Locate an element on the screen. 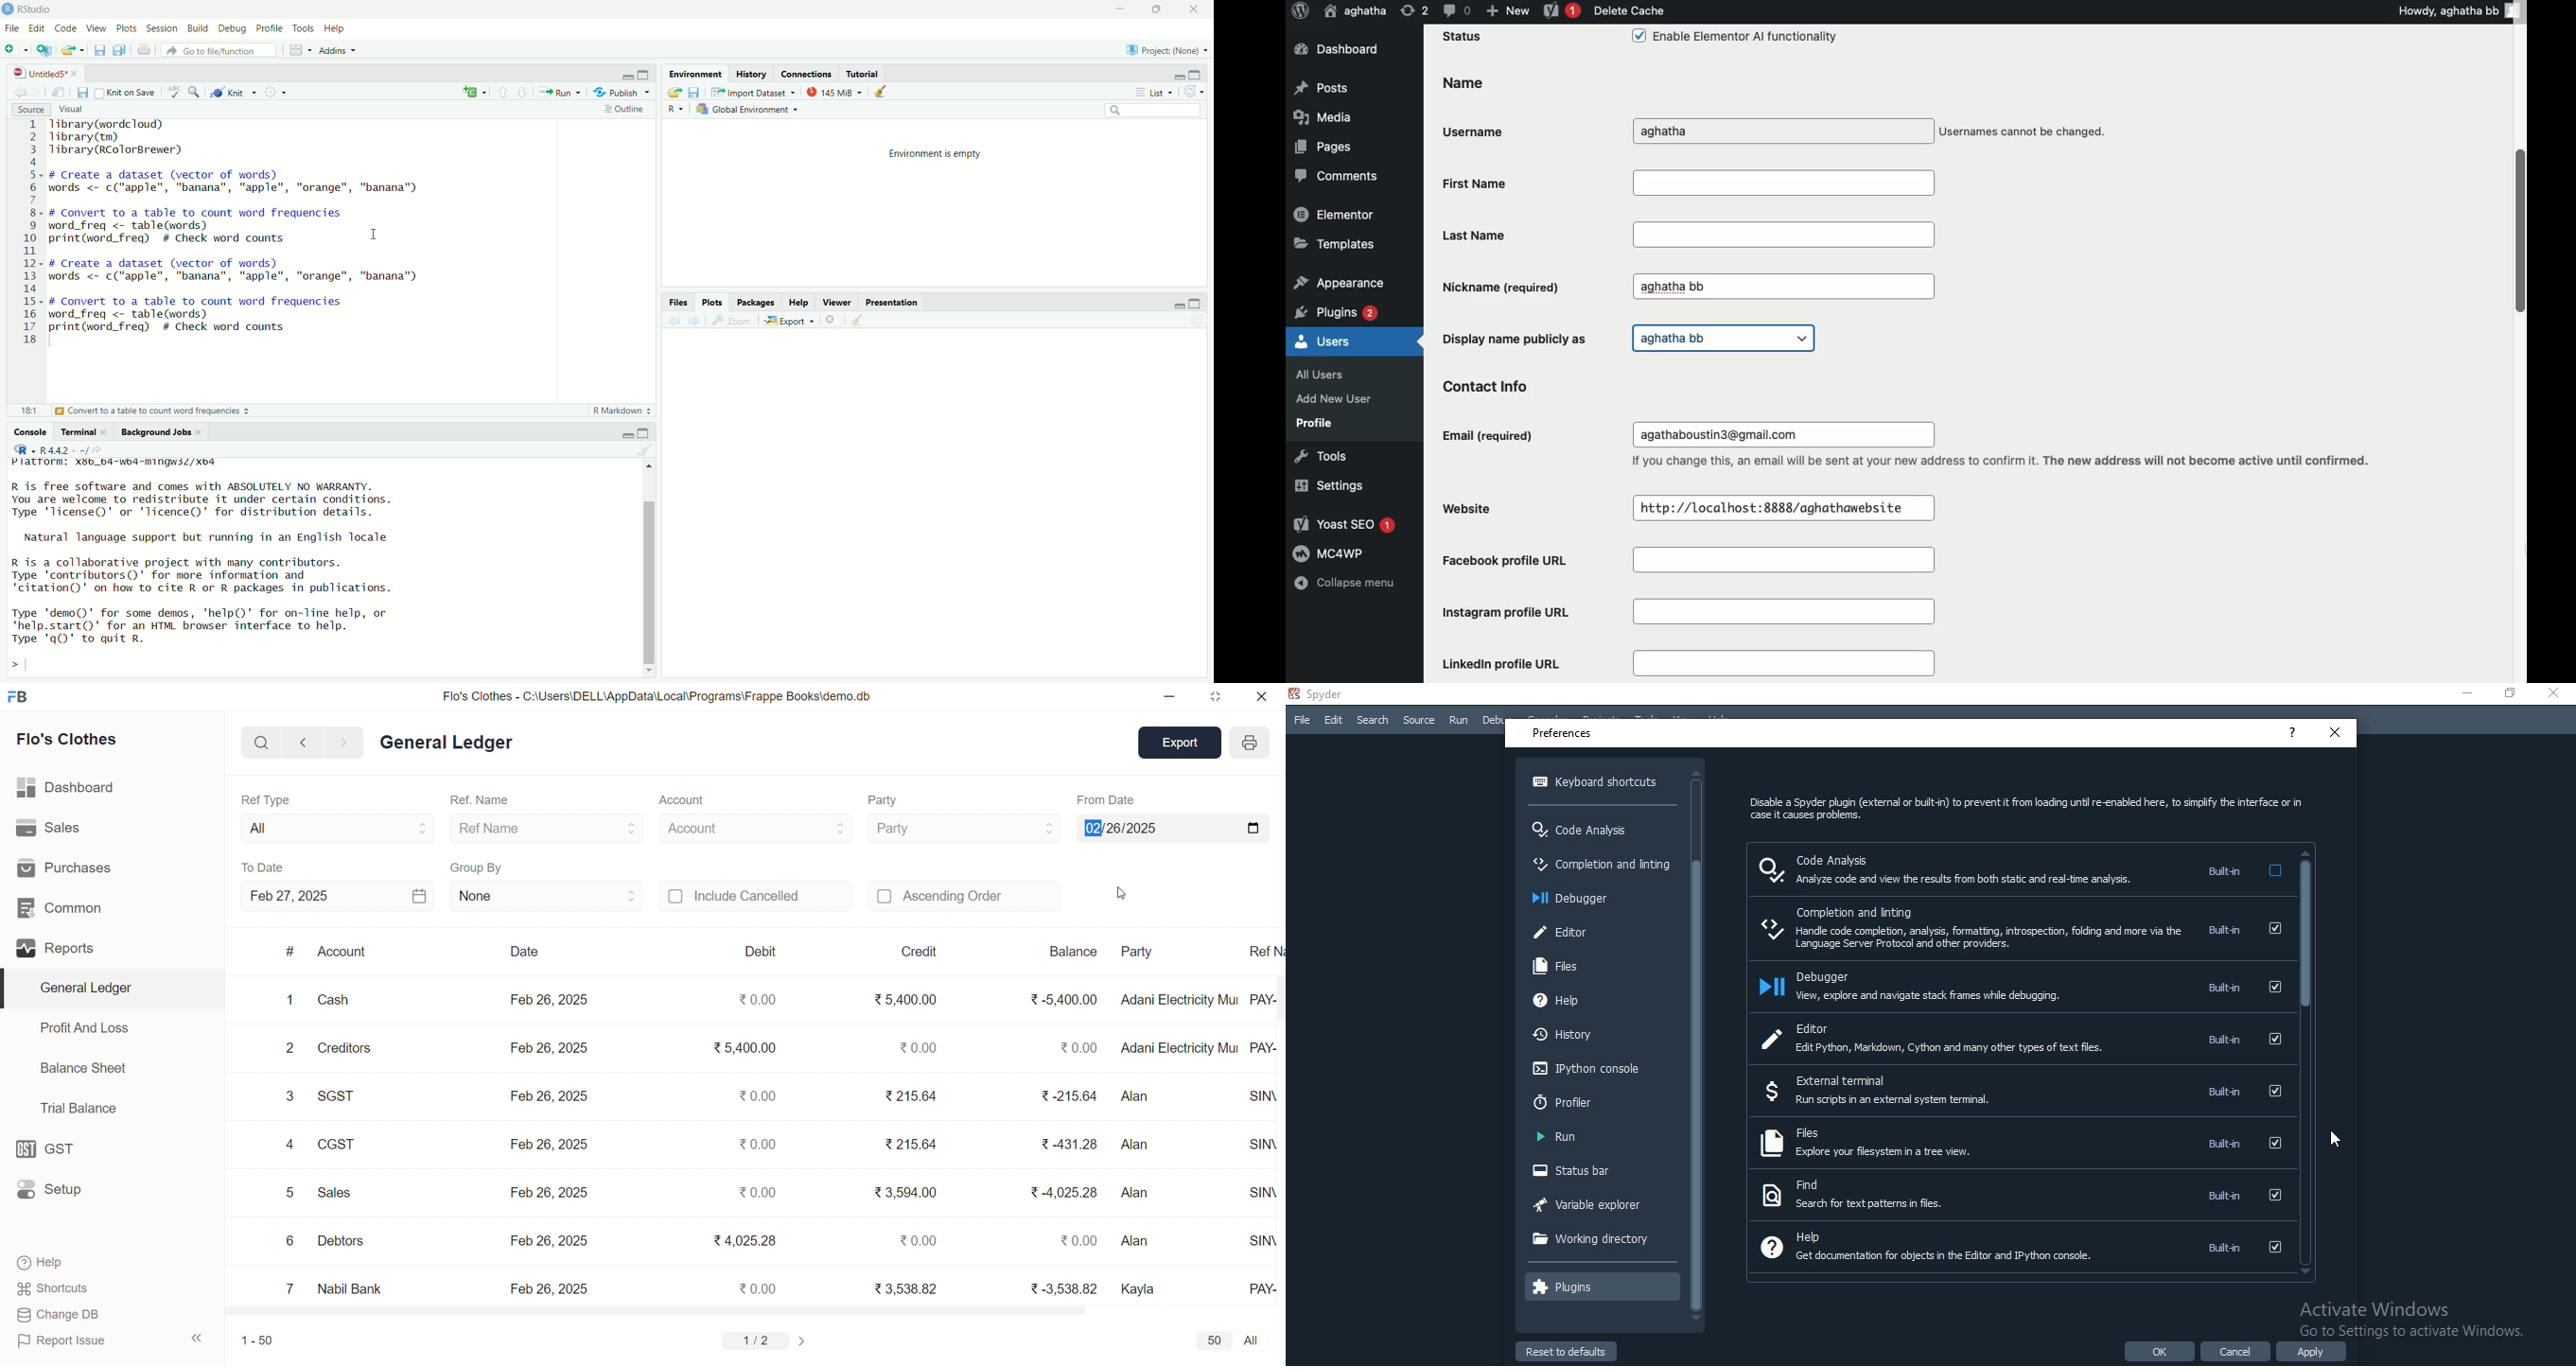 The height and width of the screenshot is (1372, 2576). Open an existing file is located at coordinates (71, 50).